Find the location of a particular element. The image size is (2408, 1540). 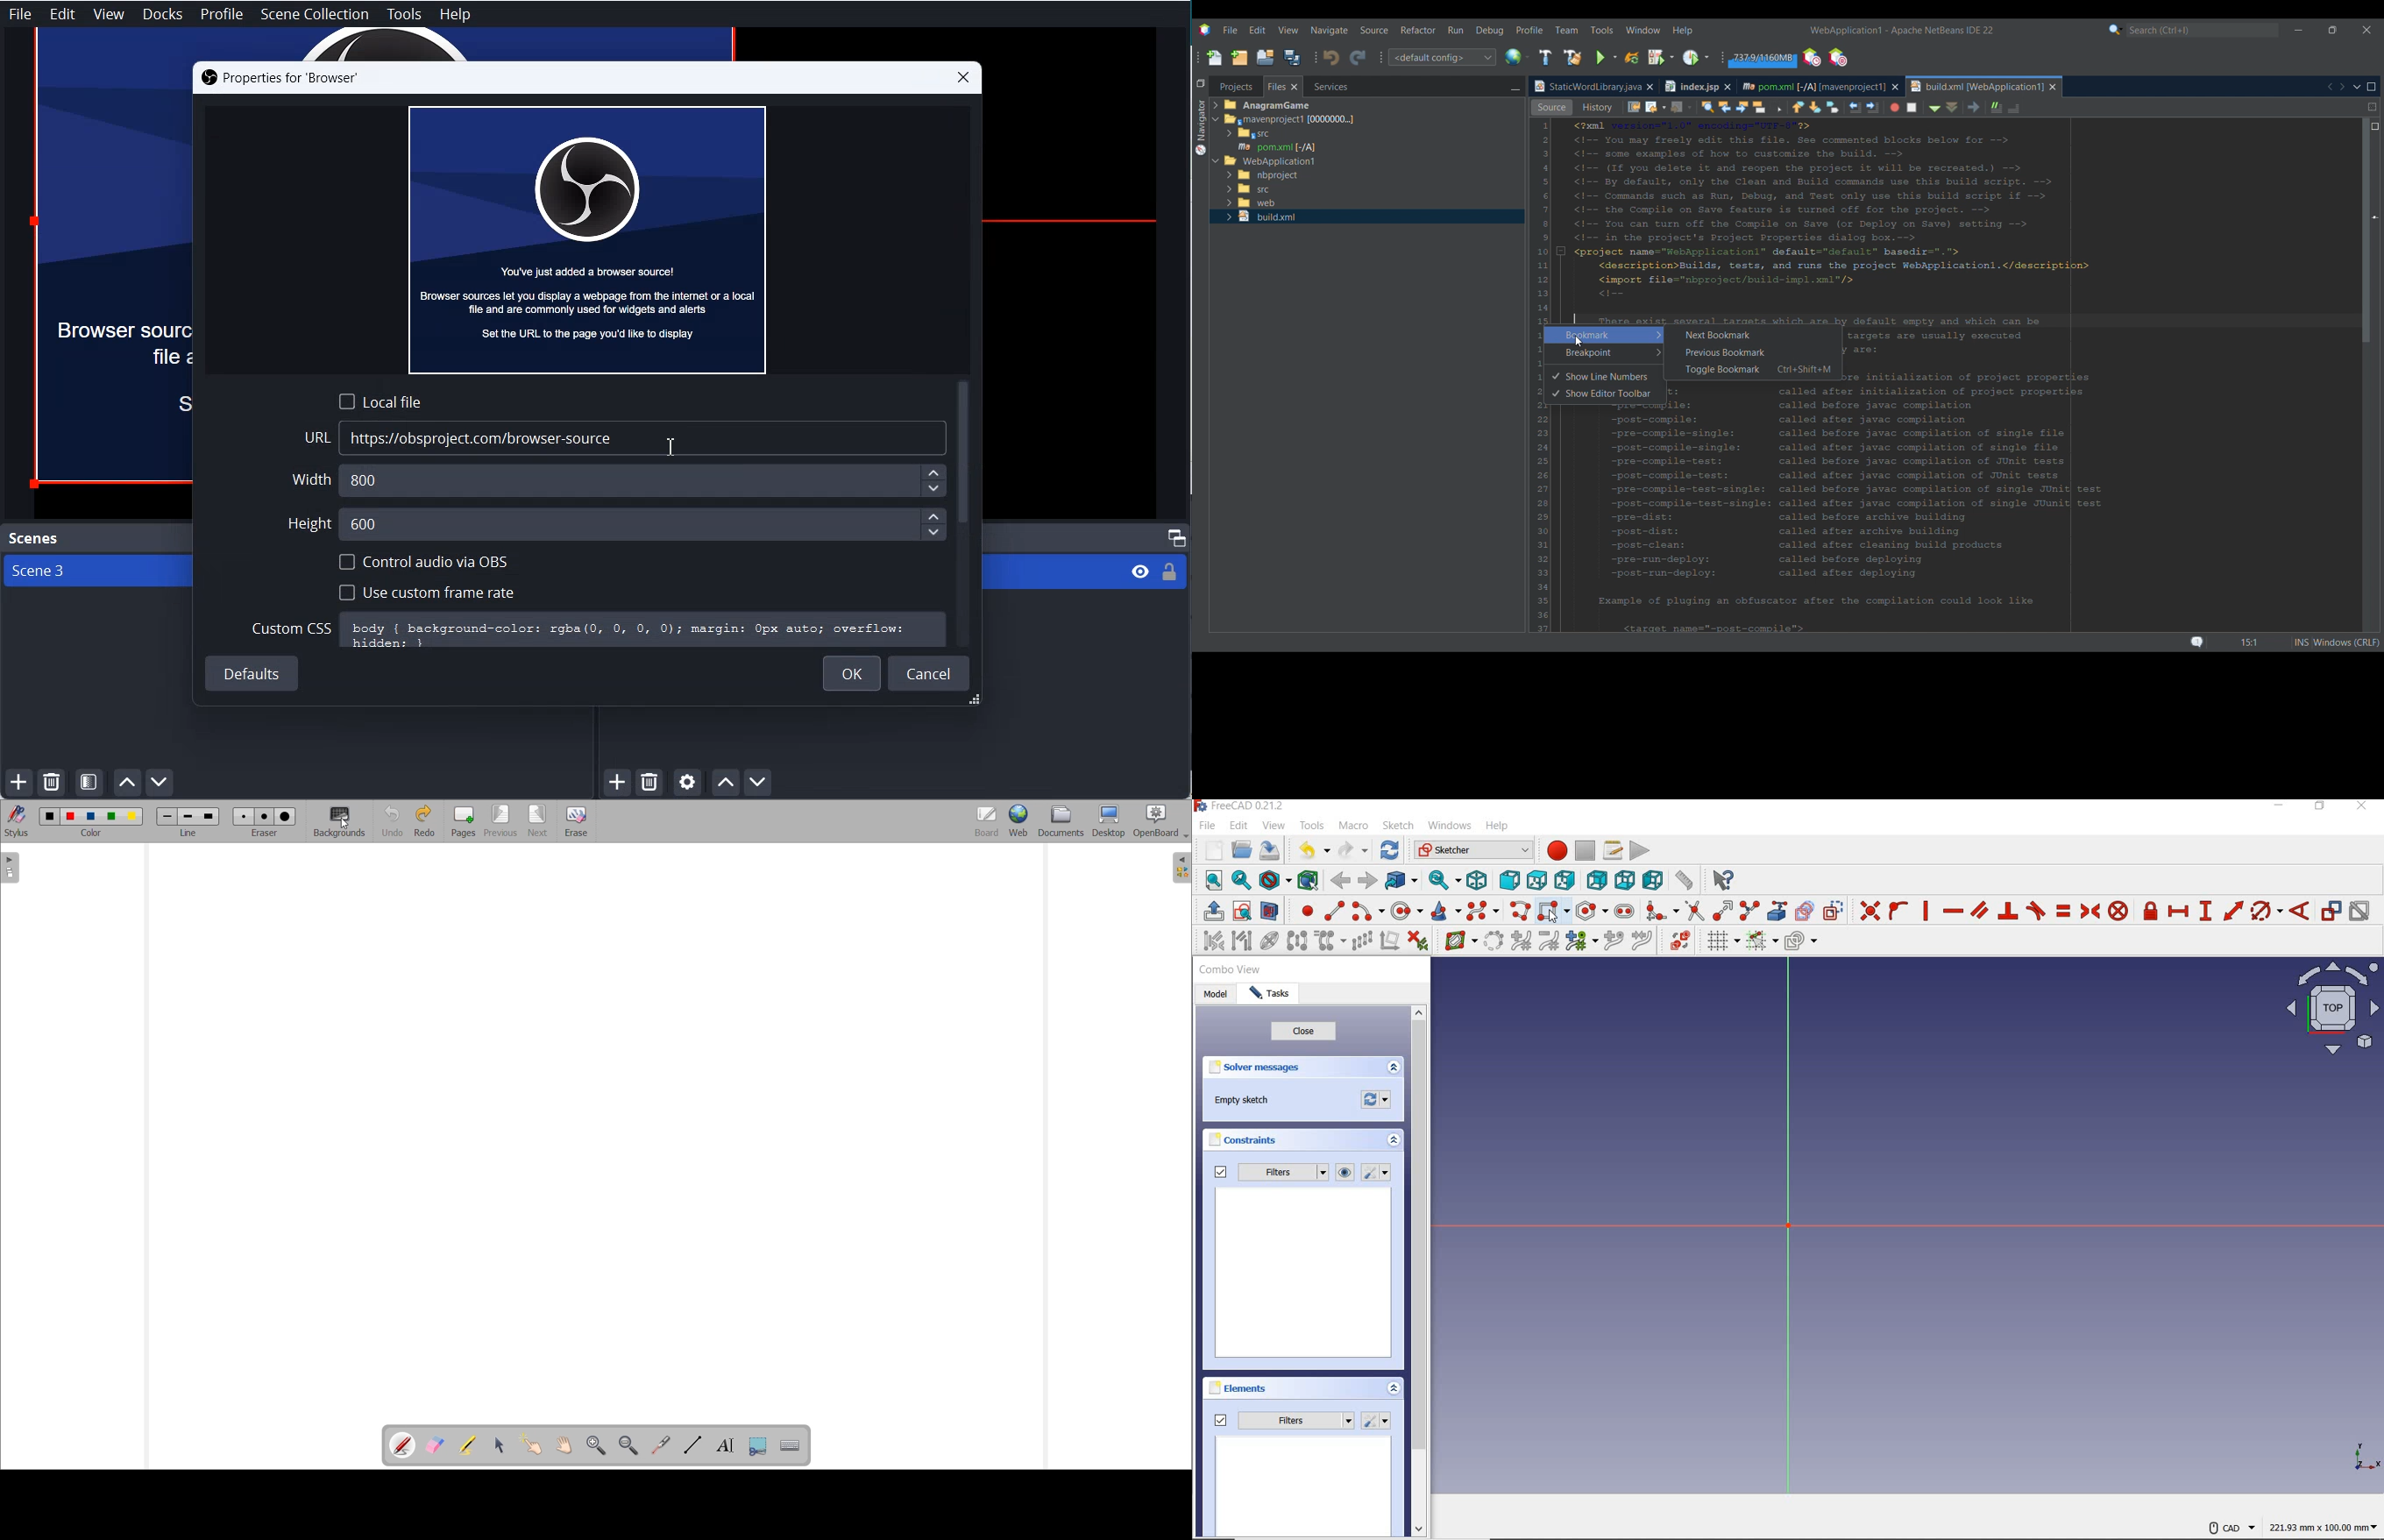

edit is located at coordinates (1241, 826).